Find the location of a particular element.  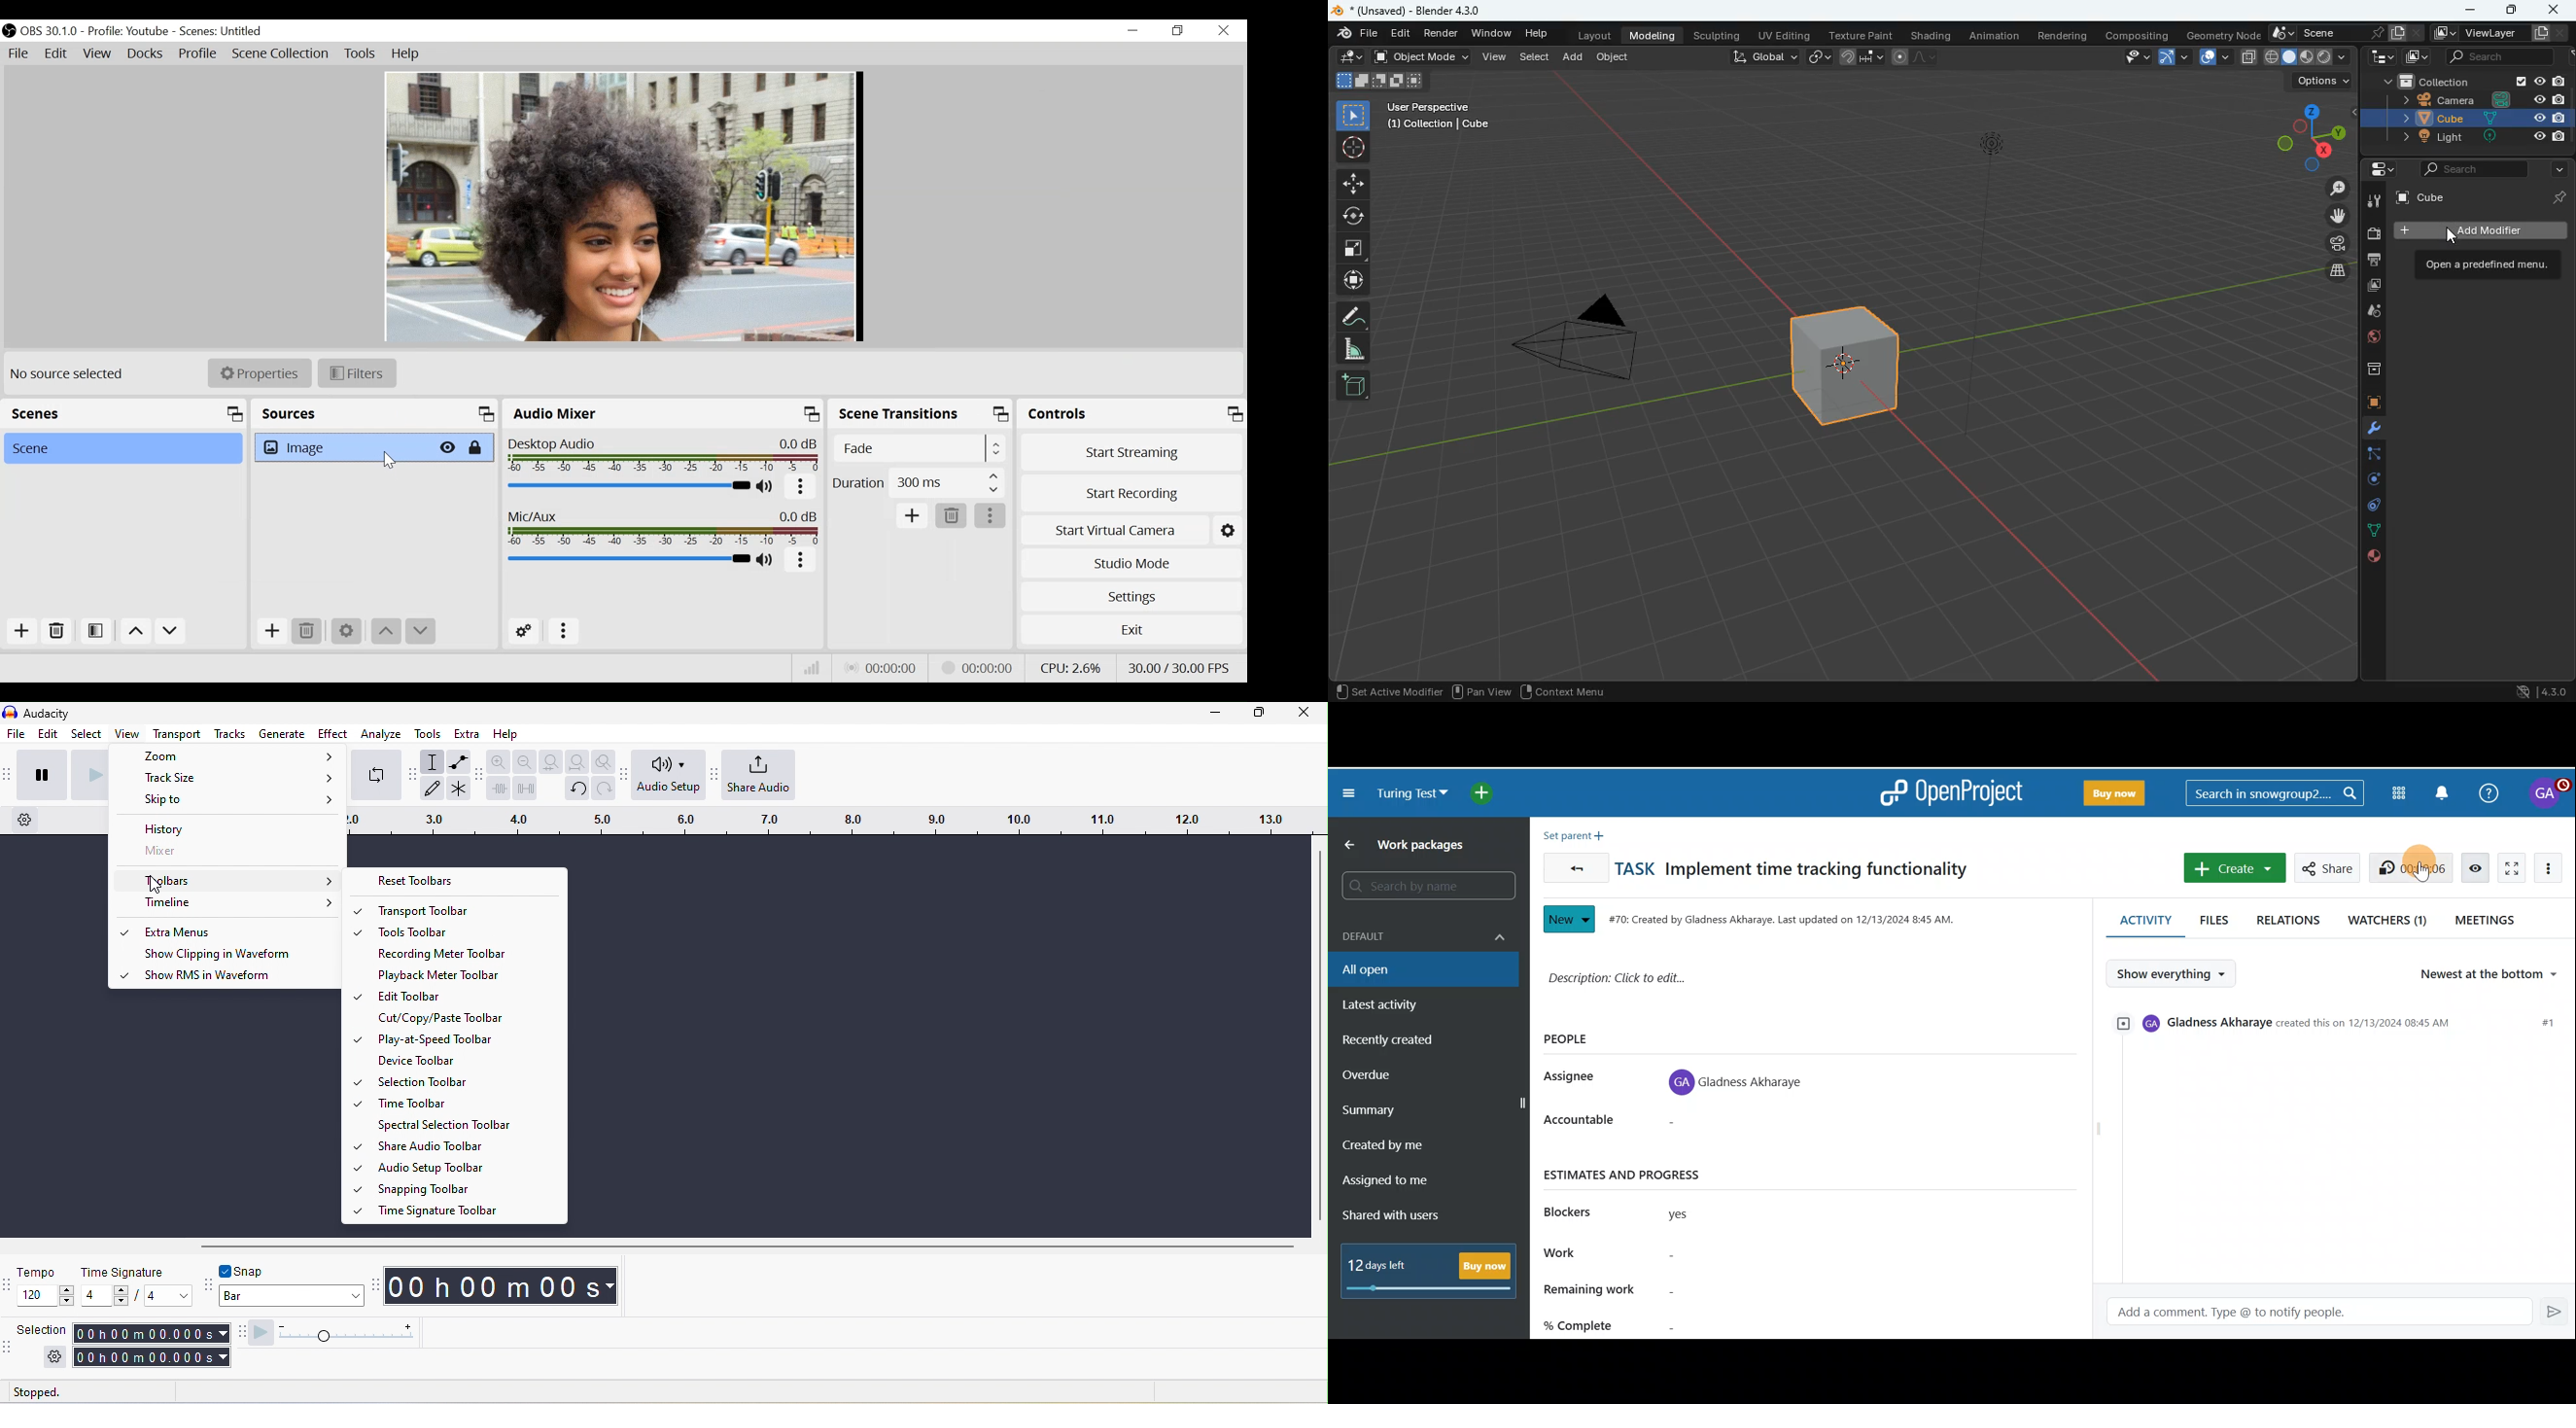

Advanced Audio Settings is located at coordinates (524, 632).